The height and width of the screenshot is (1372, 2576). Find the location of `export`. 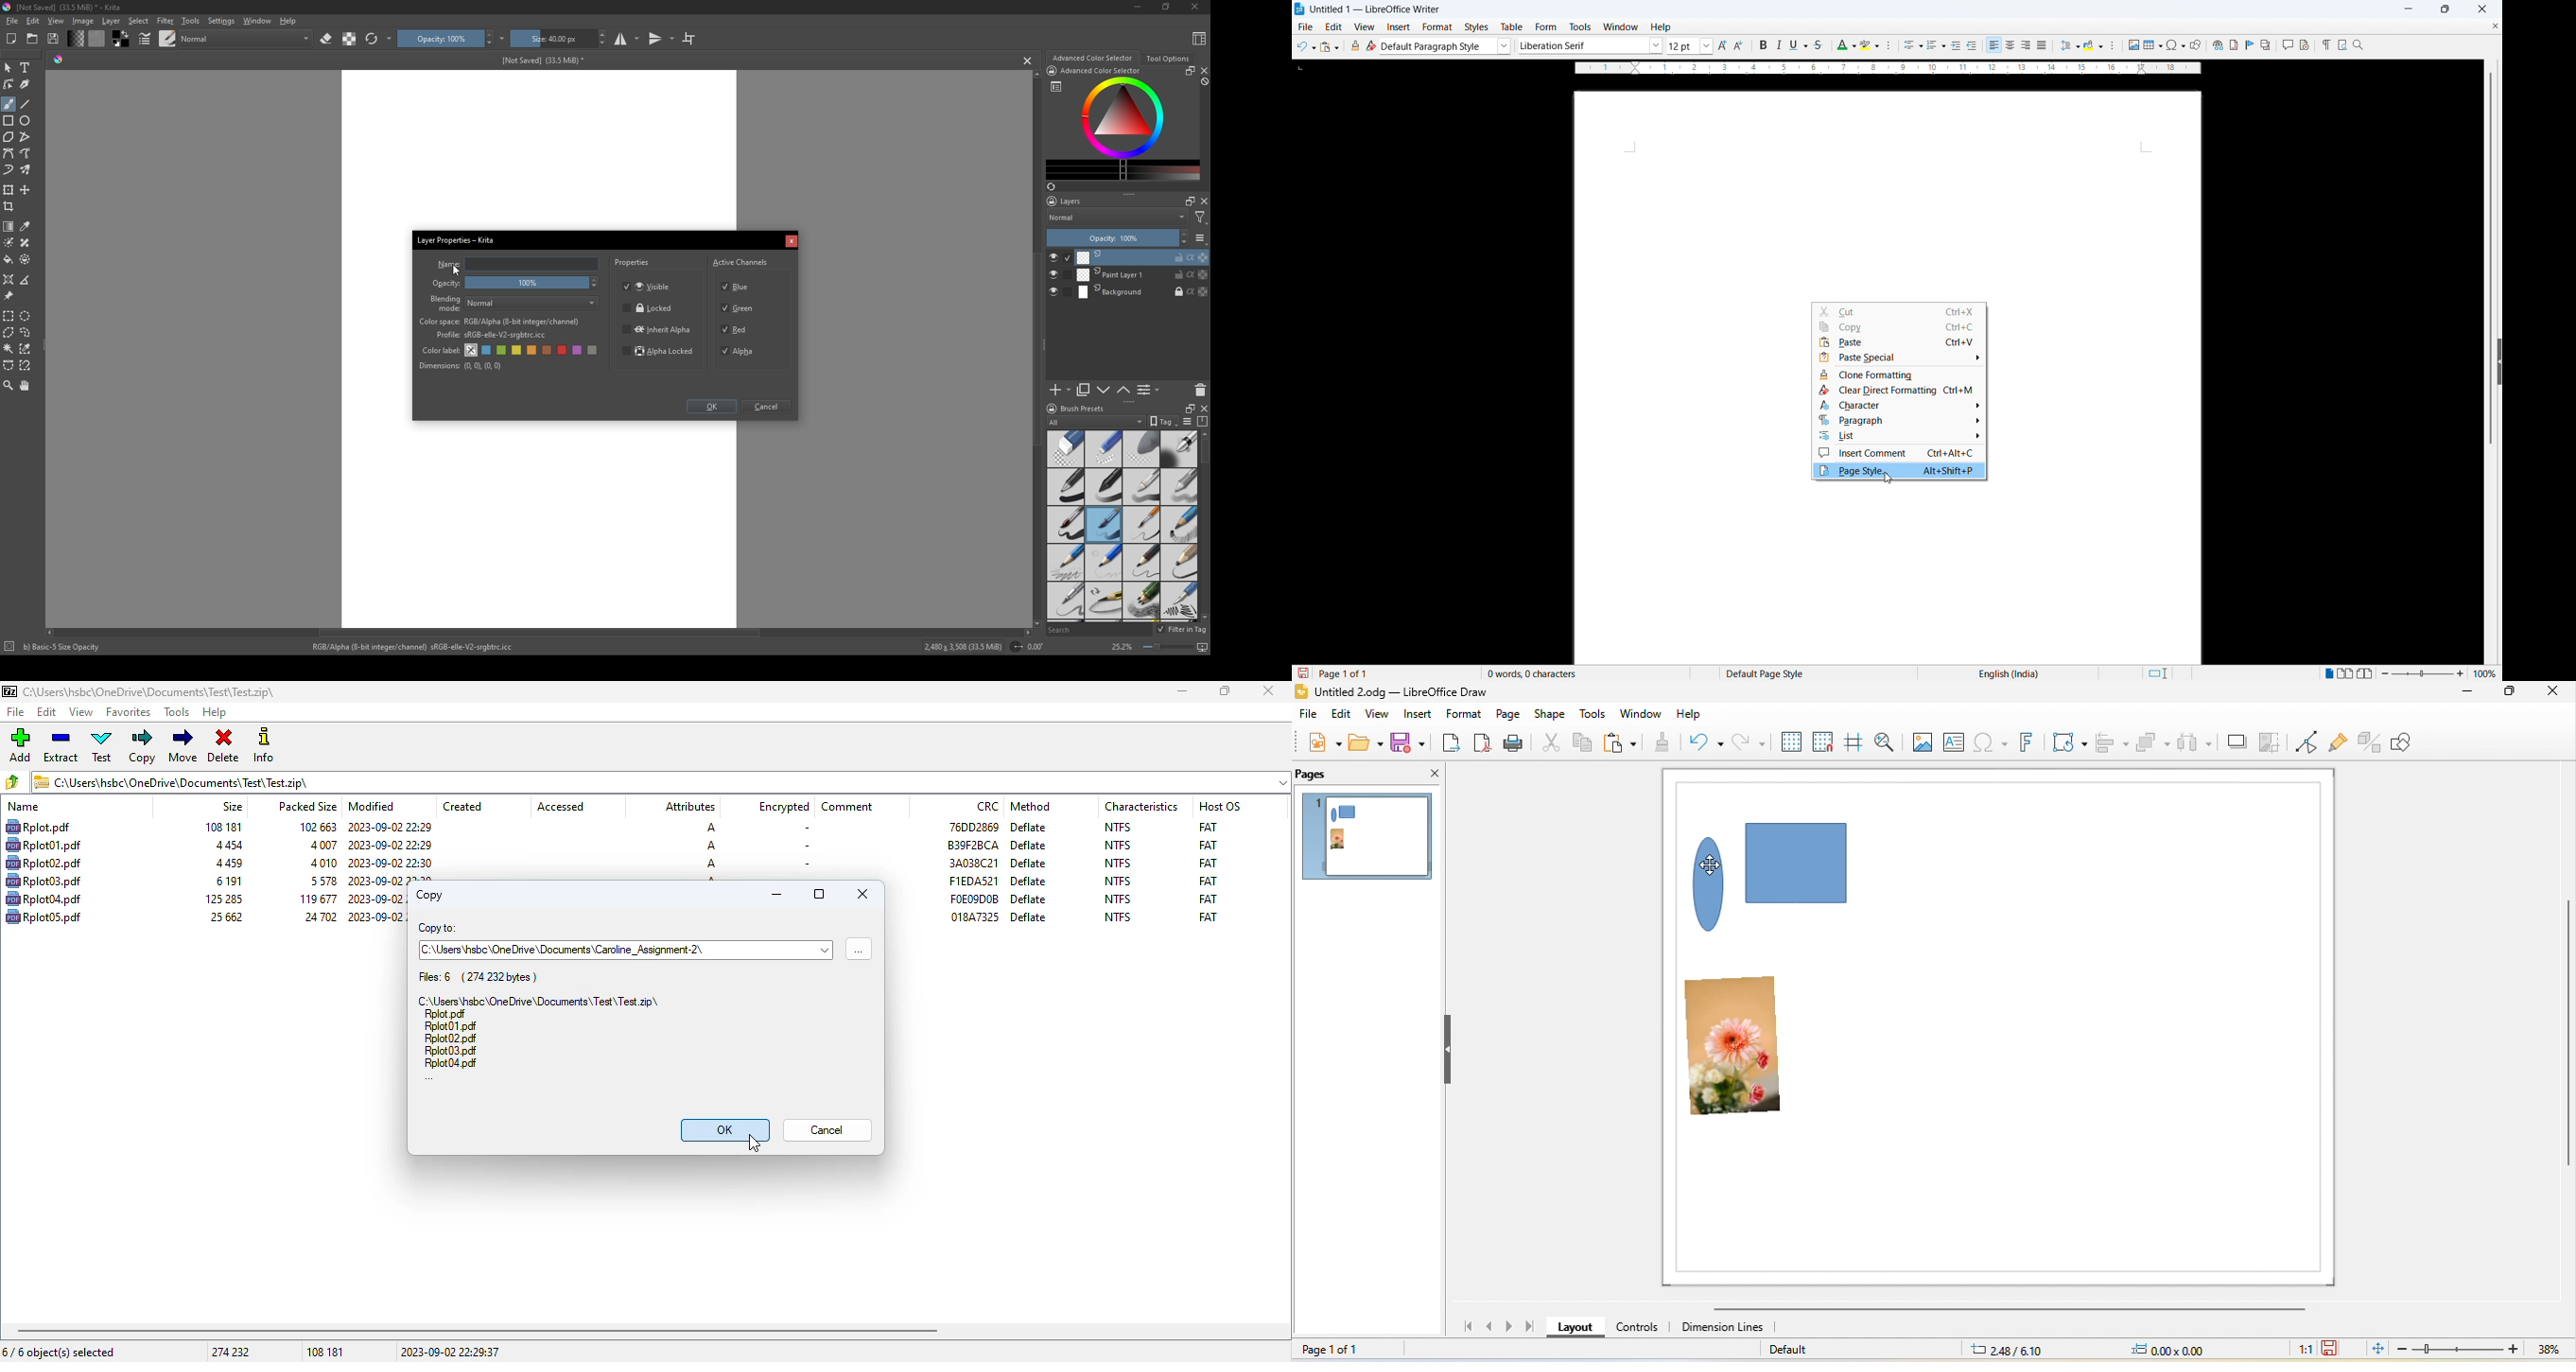

export is located at coordinates (1452, 744).